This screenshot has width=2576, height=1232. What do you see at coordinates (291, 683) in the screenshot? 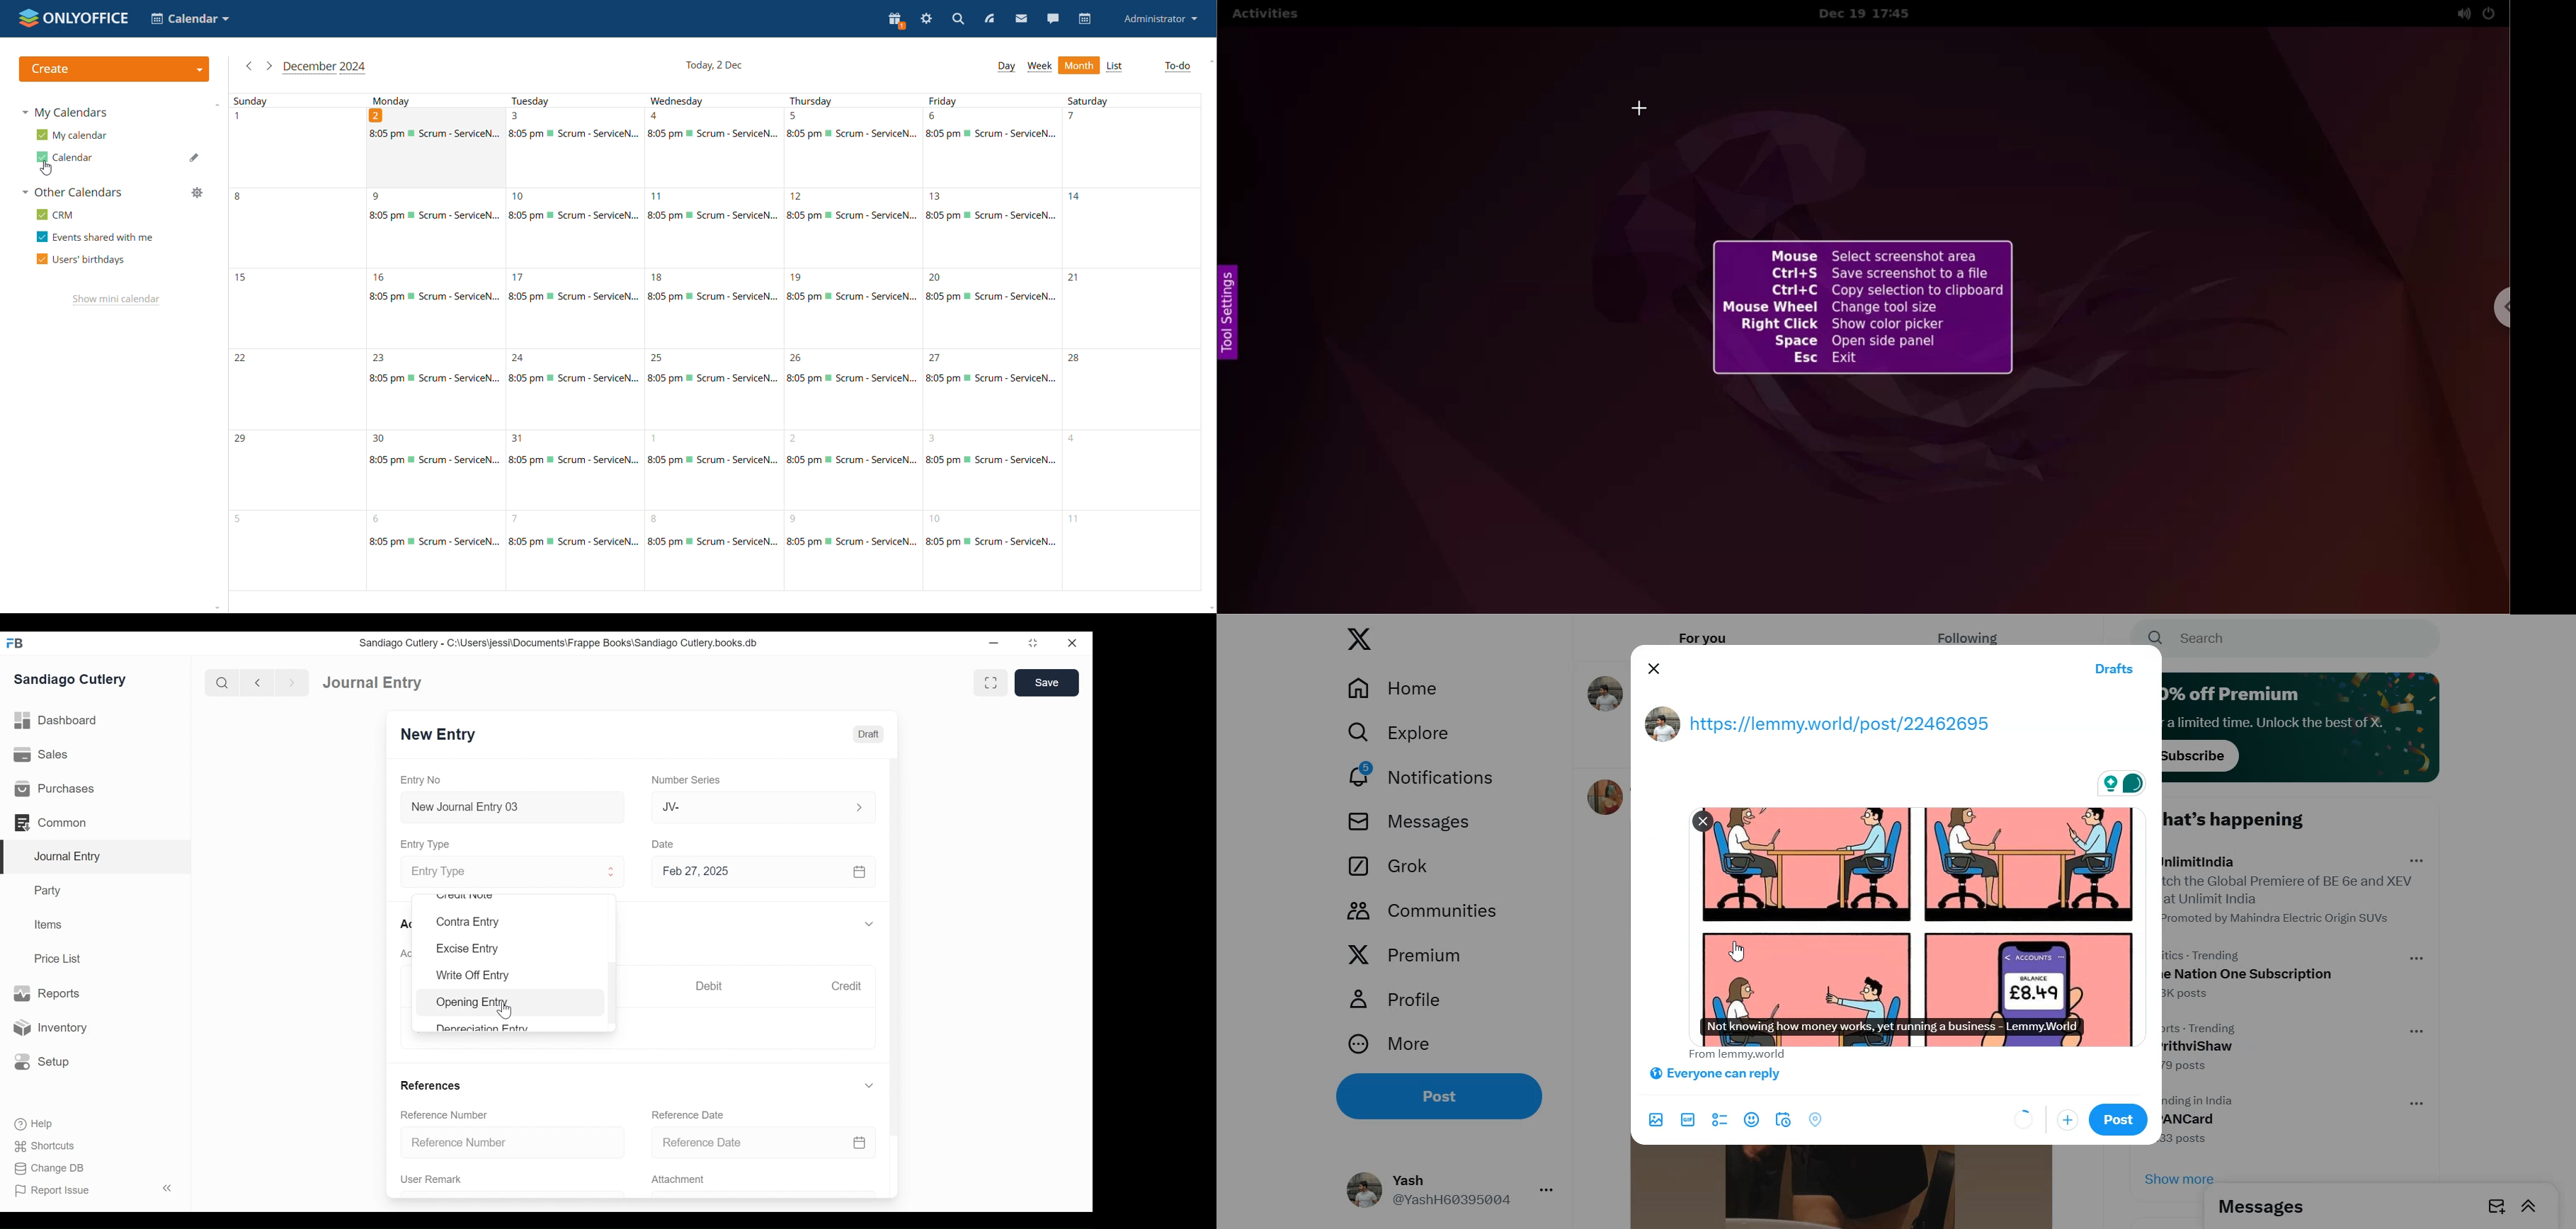
I see `Navigate forward` at bounding box center [291, 683].